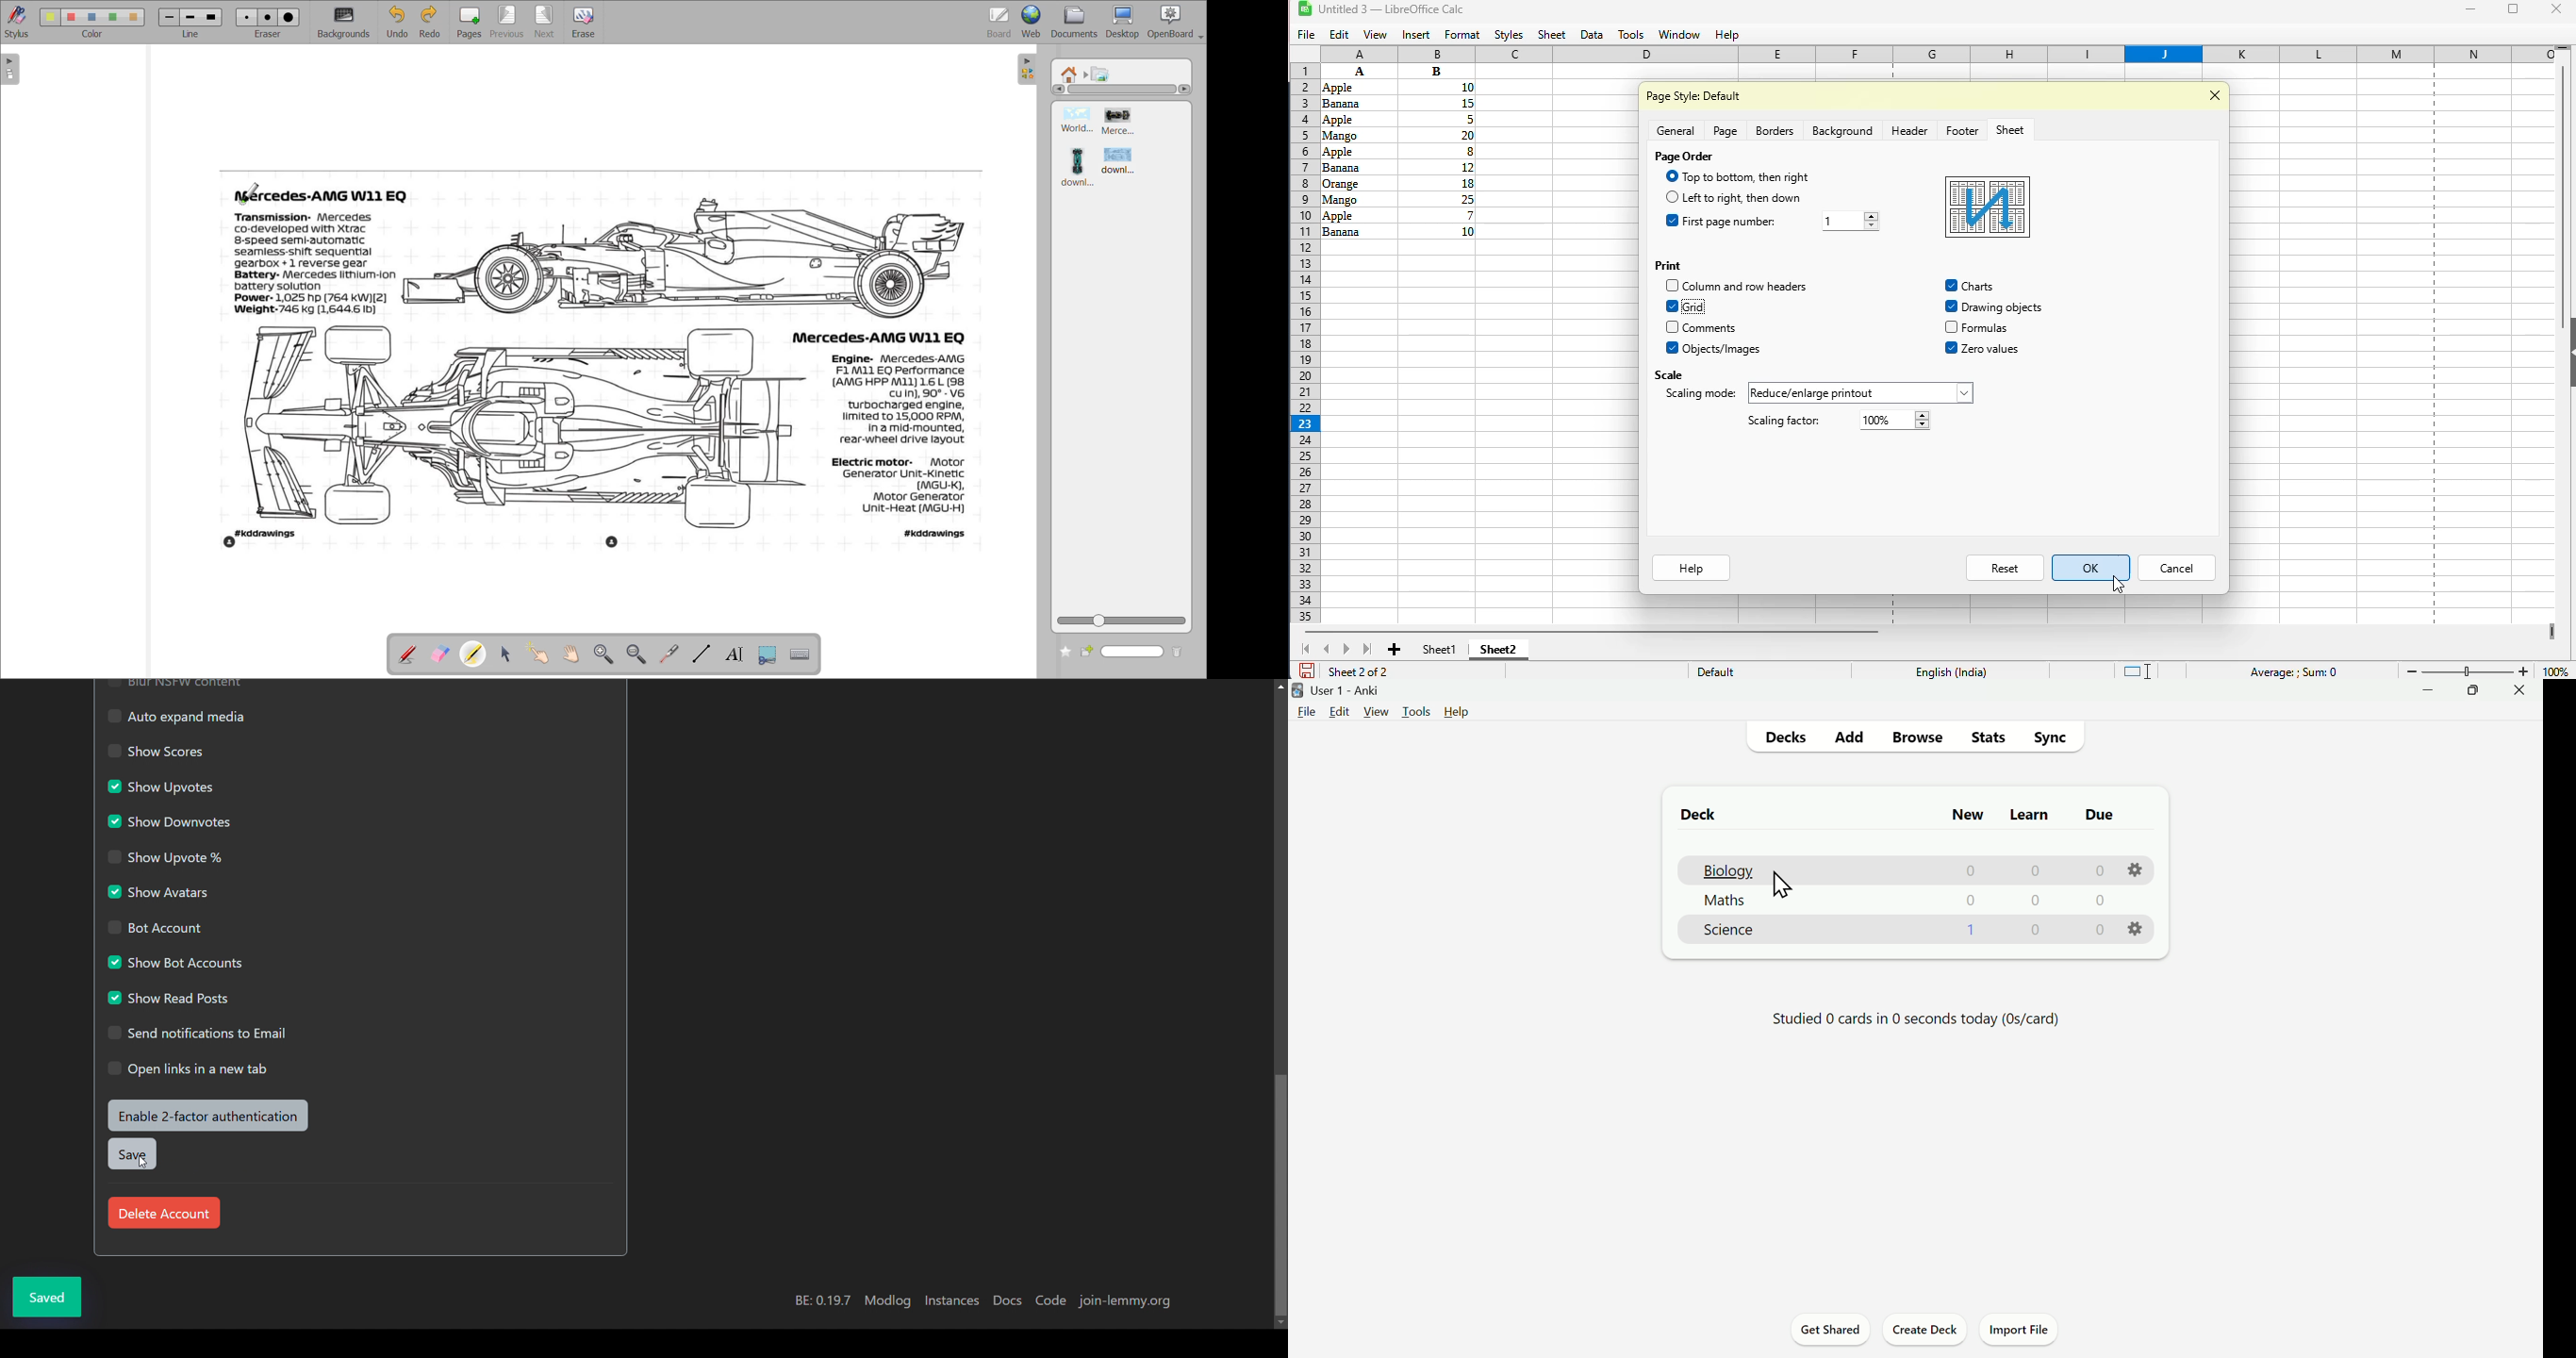 This screenshot has height=1372, width=2576. What do you see at coordinates (1709, 328) in the screenshot?
I see `comments` at bounding box center [1709, 328].